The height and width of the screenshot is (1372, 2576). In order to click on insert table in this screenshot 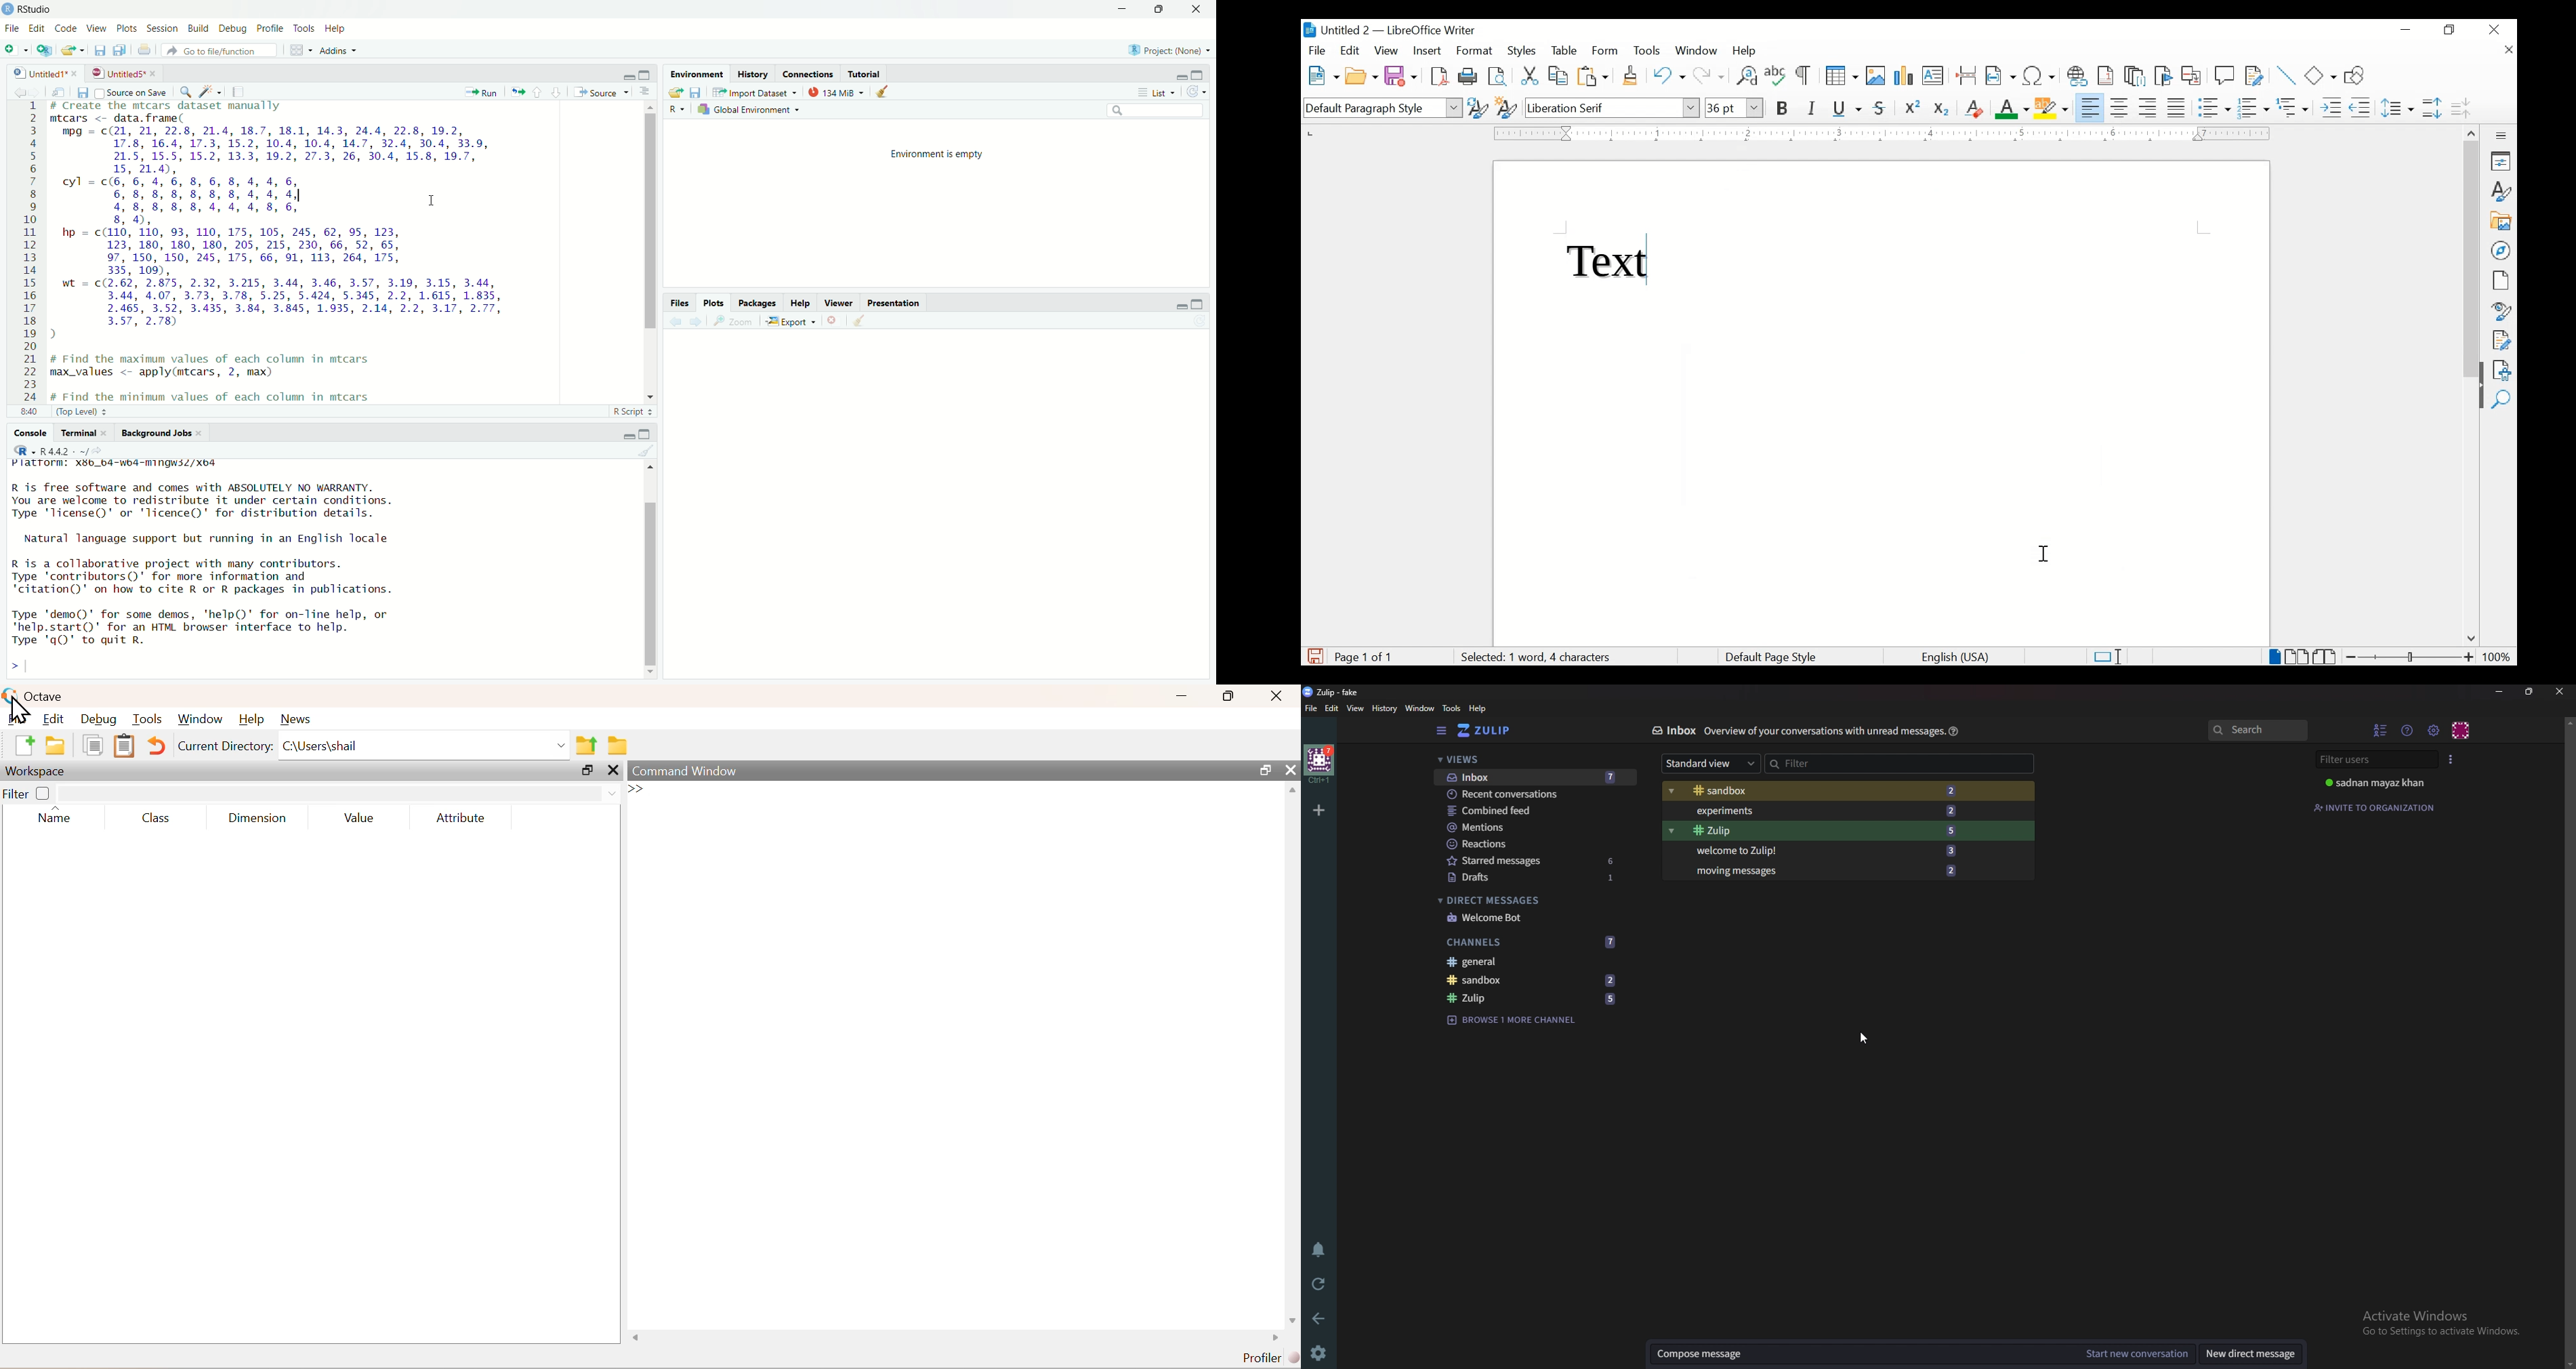, I will do `click(1842, 75)`.